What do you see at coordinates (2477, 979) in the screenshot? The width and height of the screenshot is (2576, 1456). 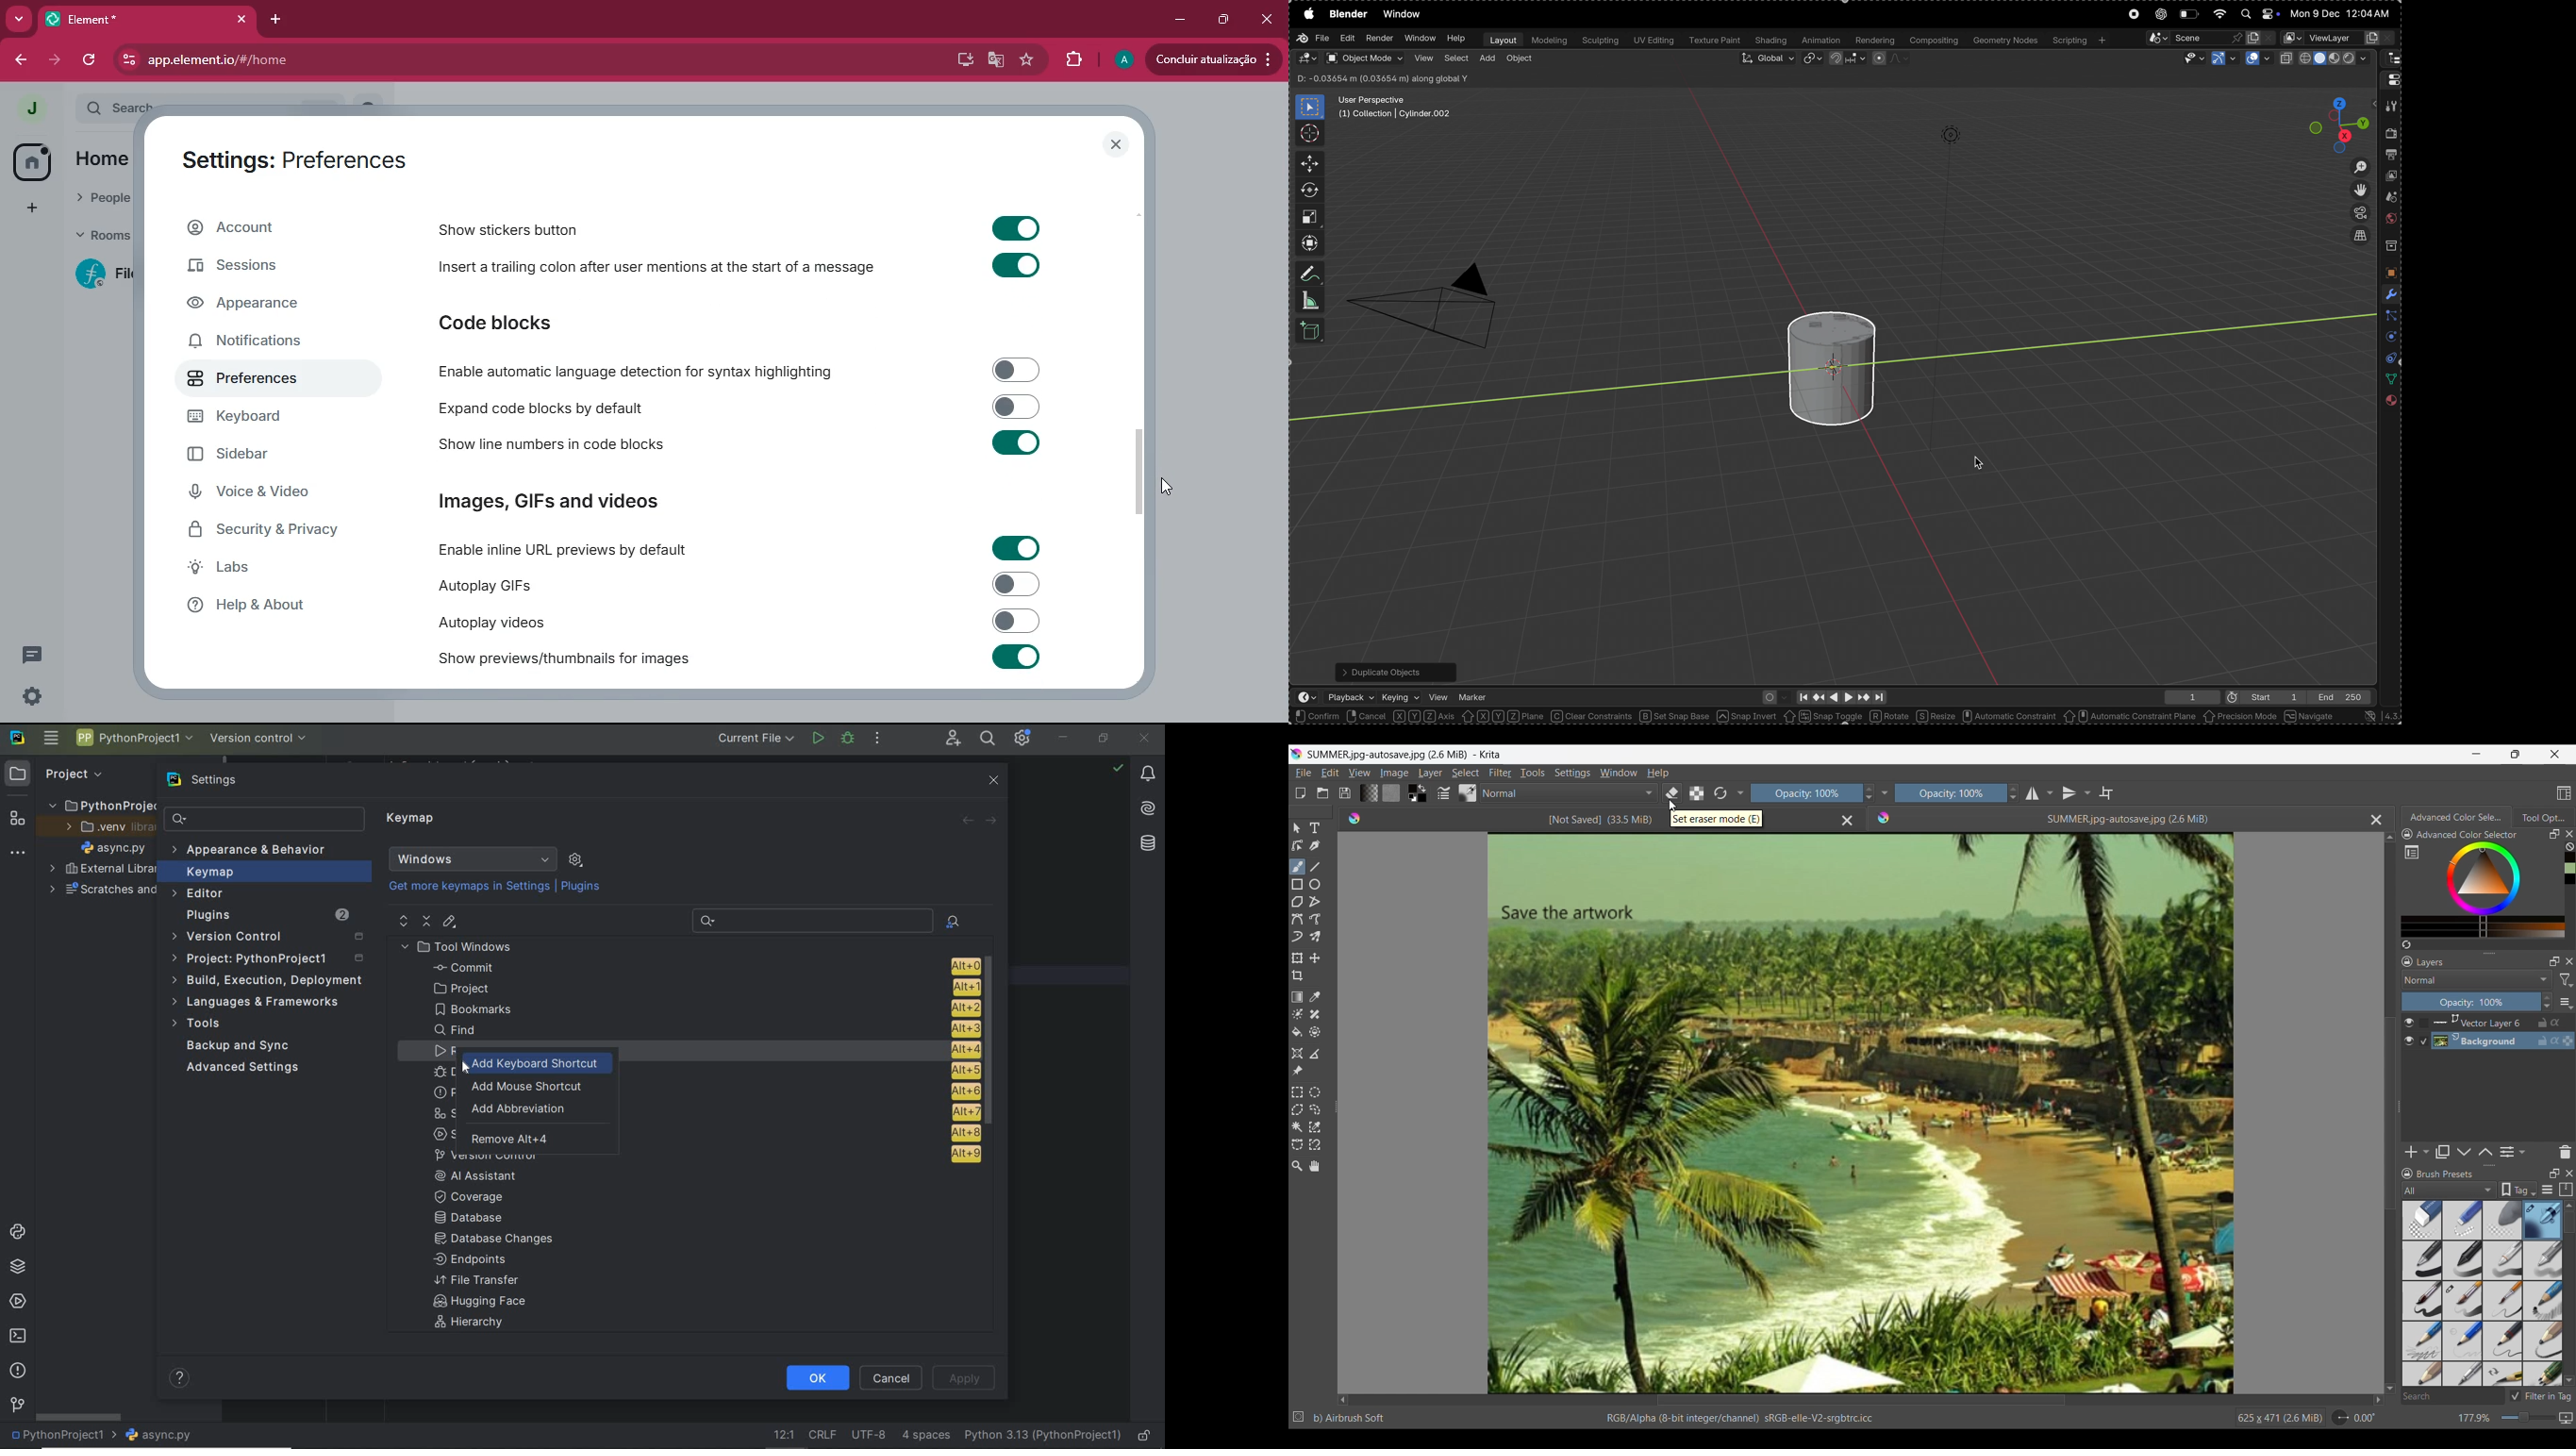 I see `Layer mode options` at bounding box center [2477, 979].